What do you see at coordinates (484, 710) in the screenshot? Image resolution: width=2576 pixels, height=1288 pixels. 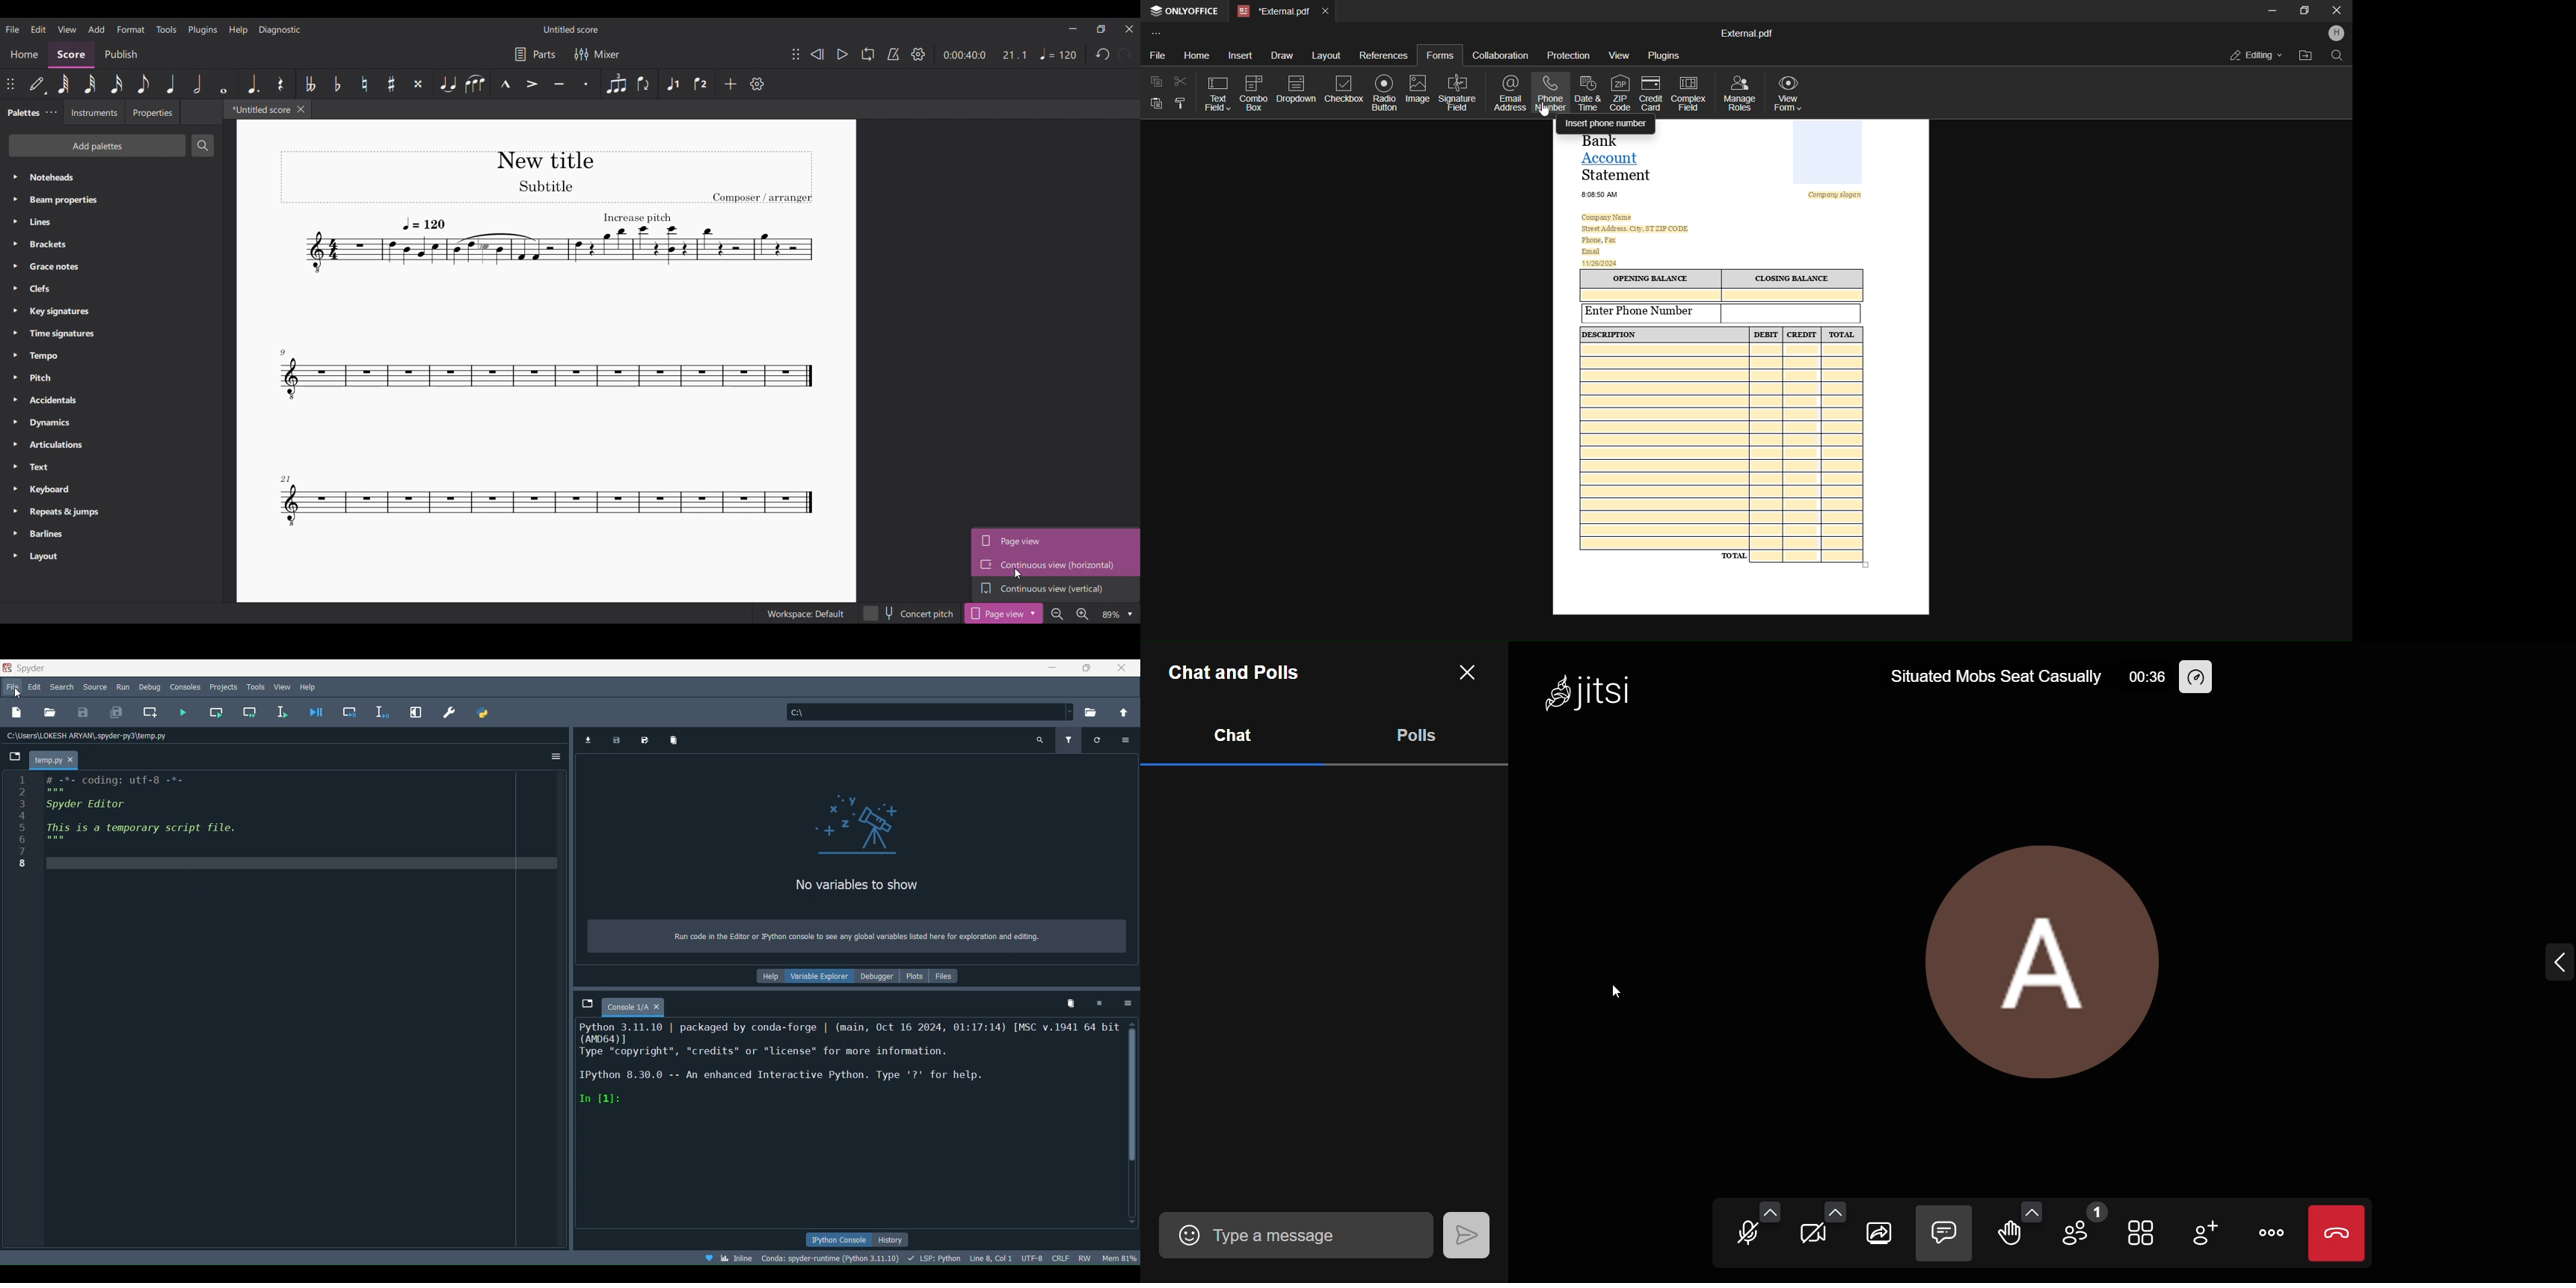 I see `PYTHONPATH manager` at bounding box center [484, 710].